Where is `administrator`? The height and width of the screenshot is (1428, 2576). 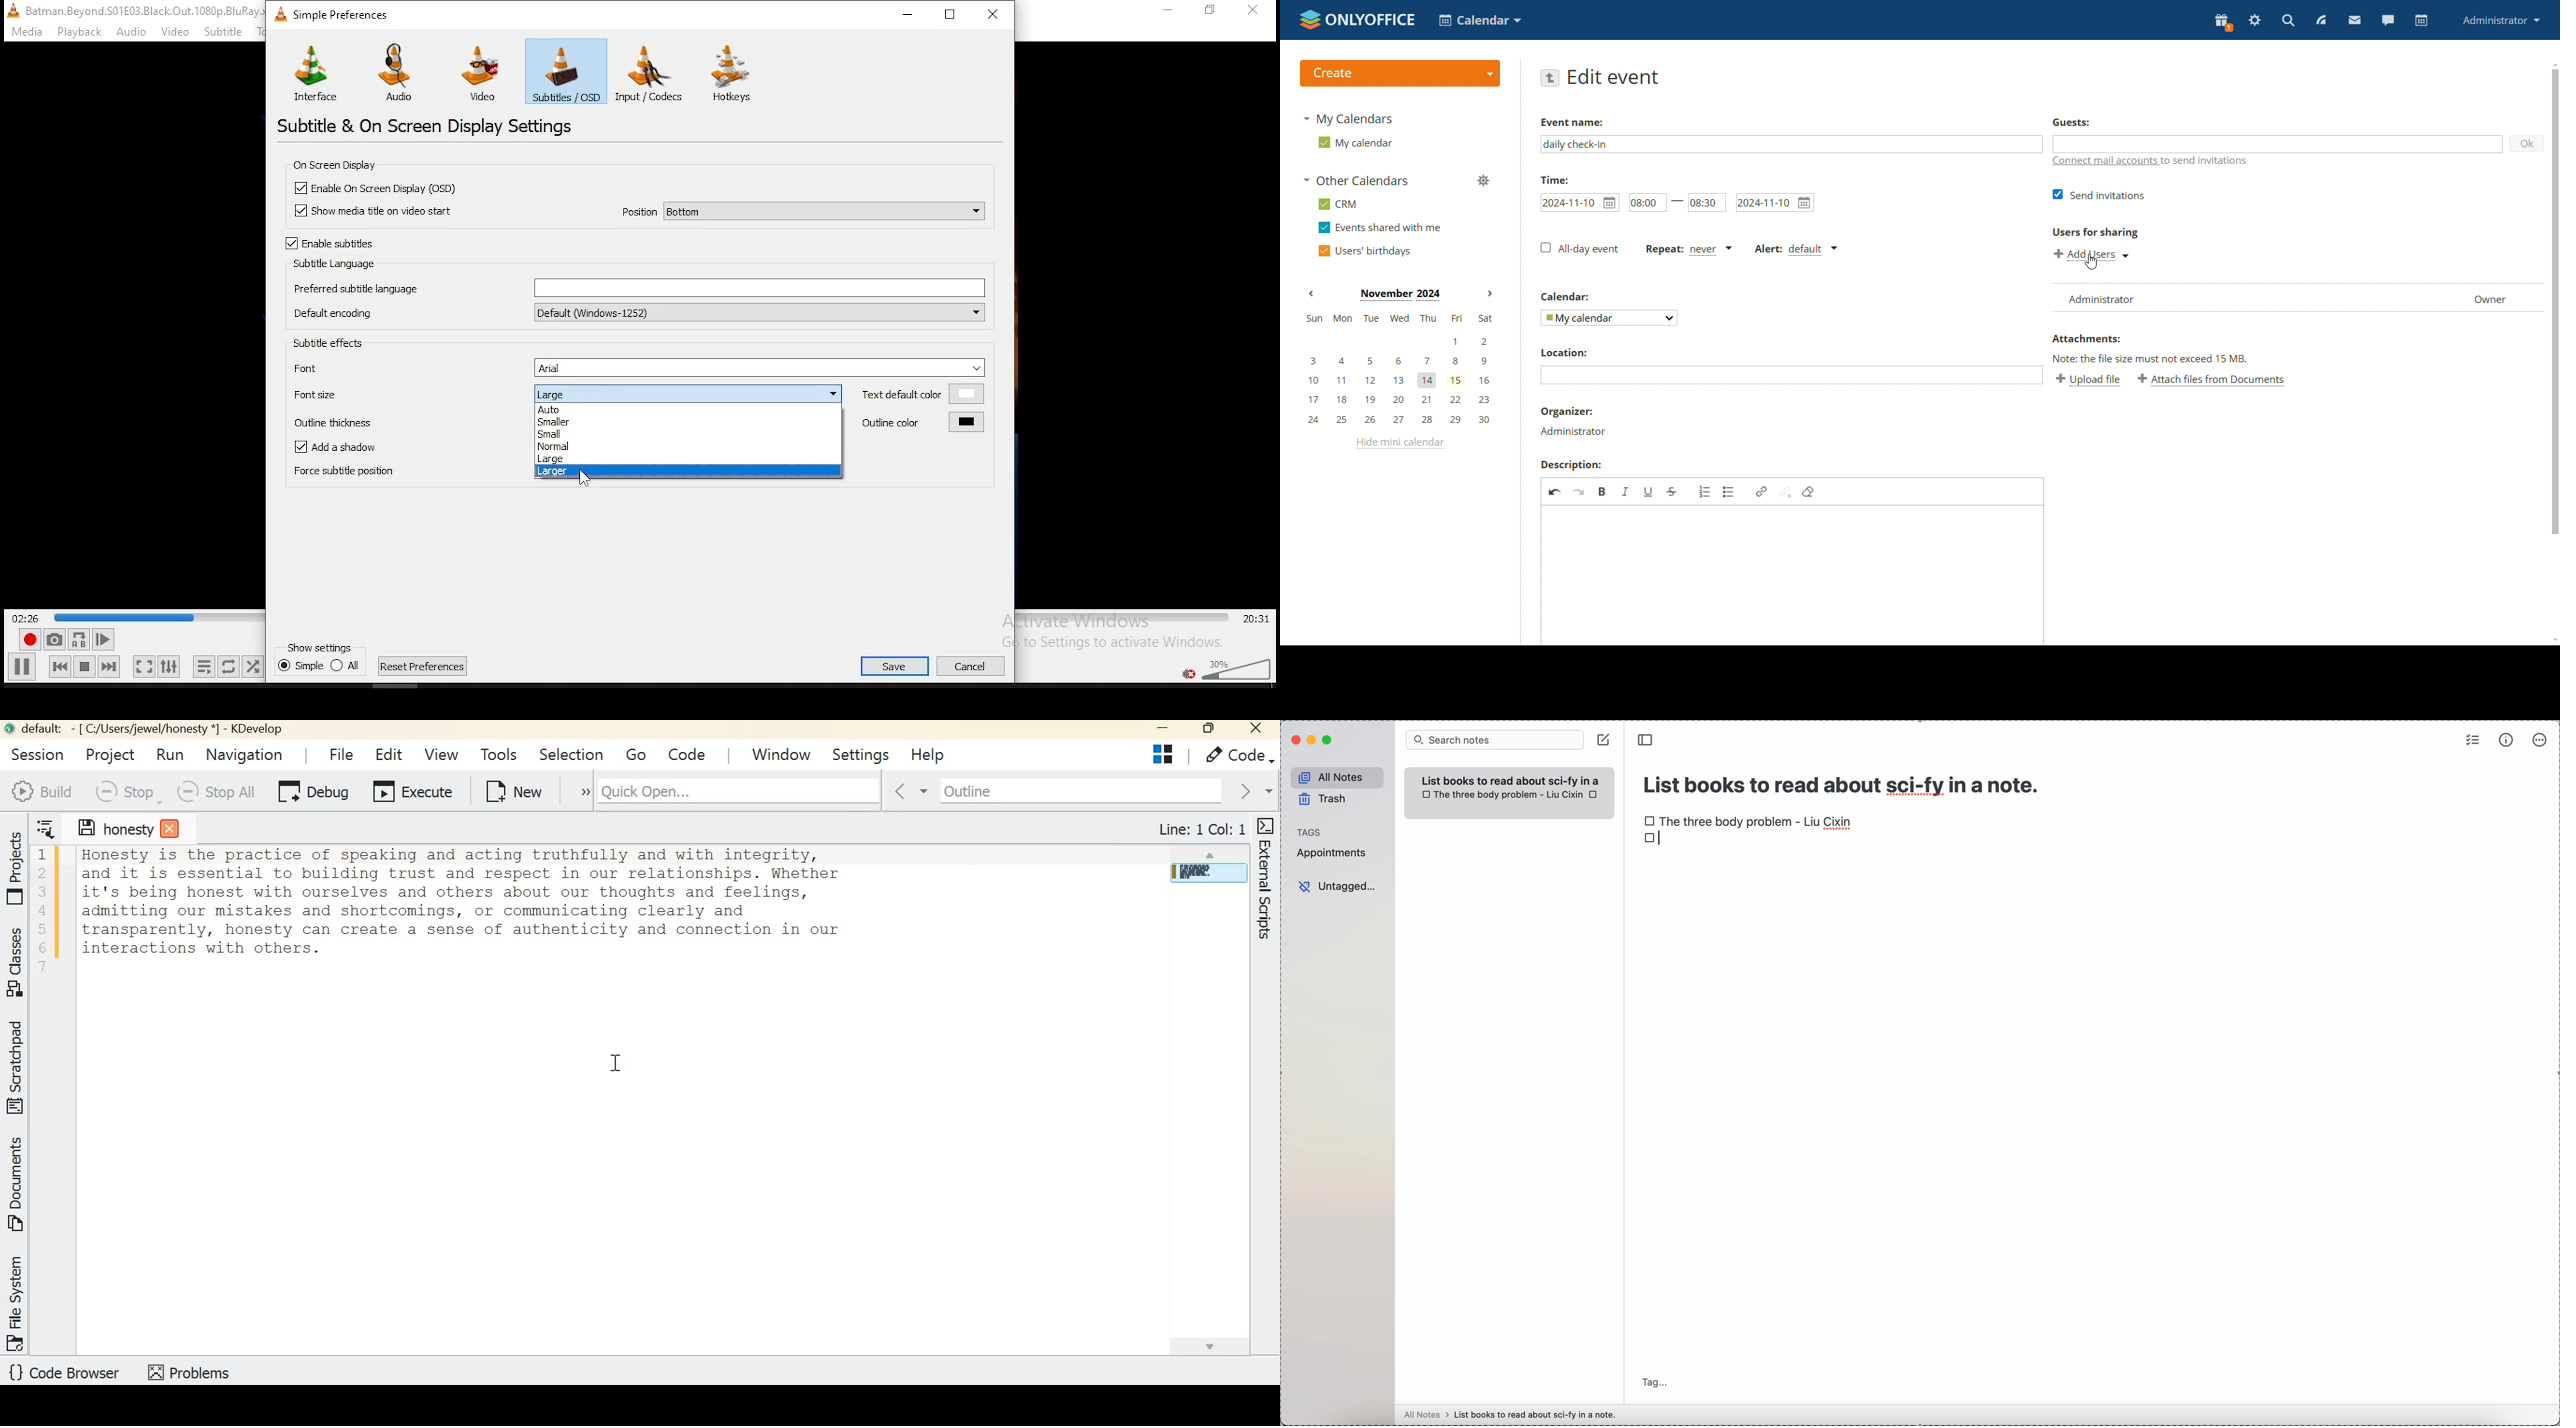
administrator is located at coordinates (1572, 431).